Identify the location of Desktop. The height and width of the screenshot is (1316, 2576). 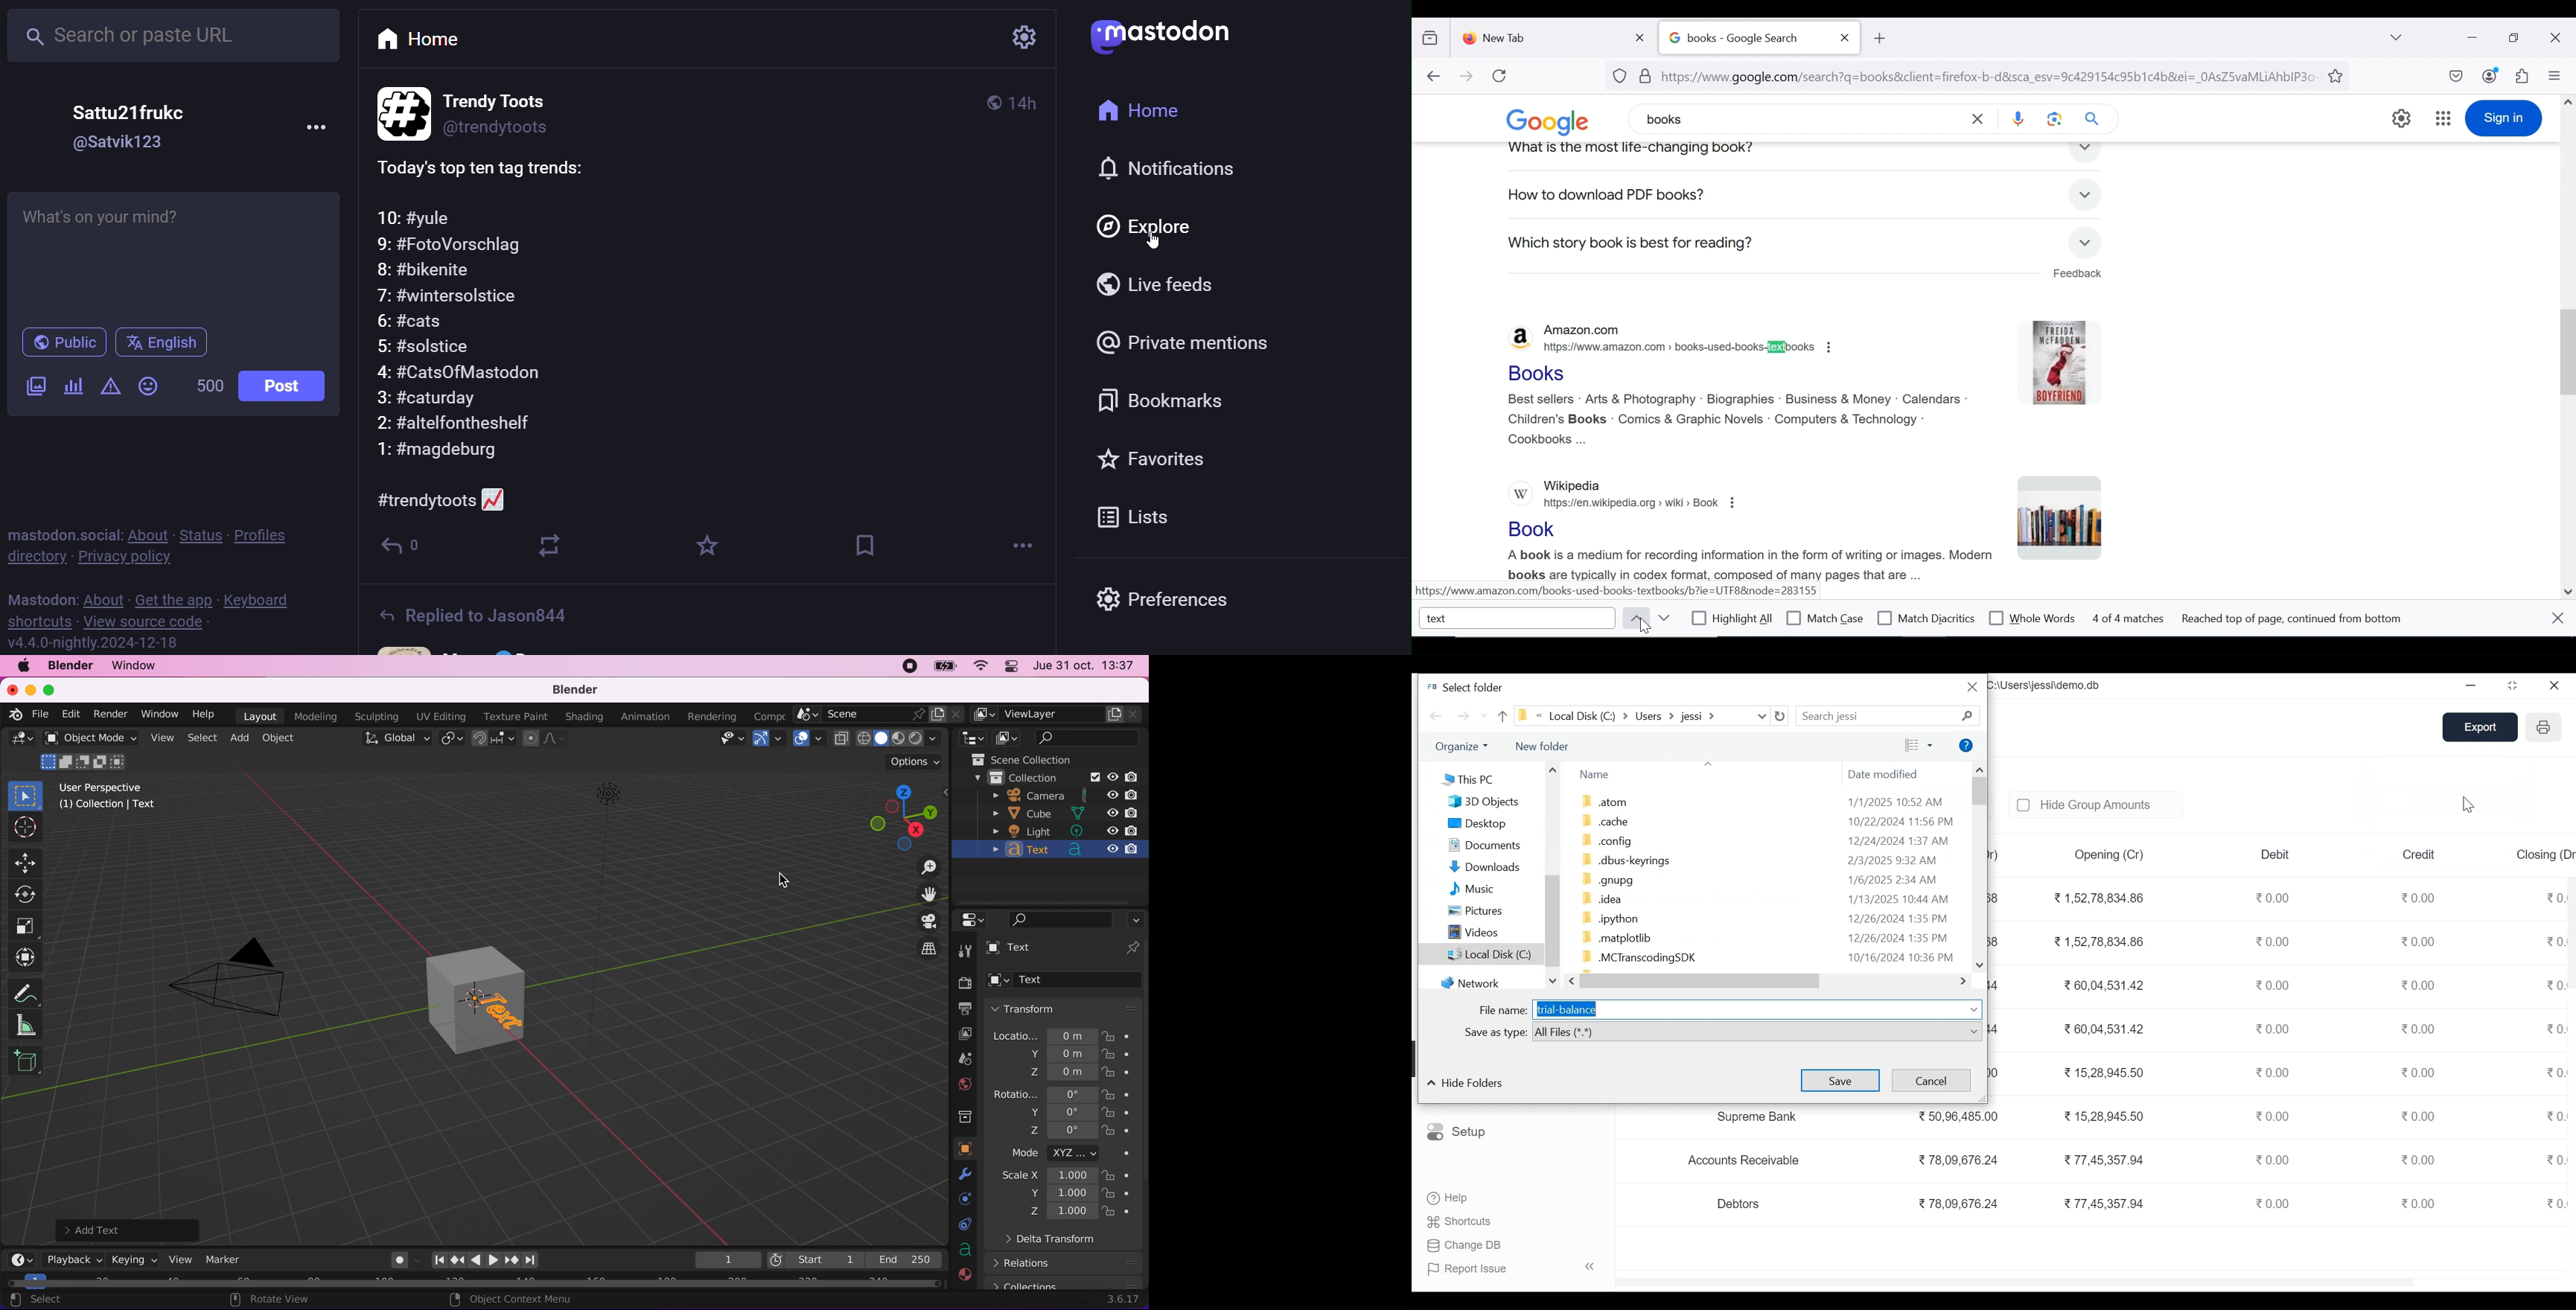
(1476, 823).